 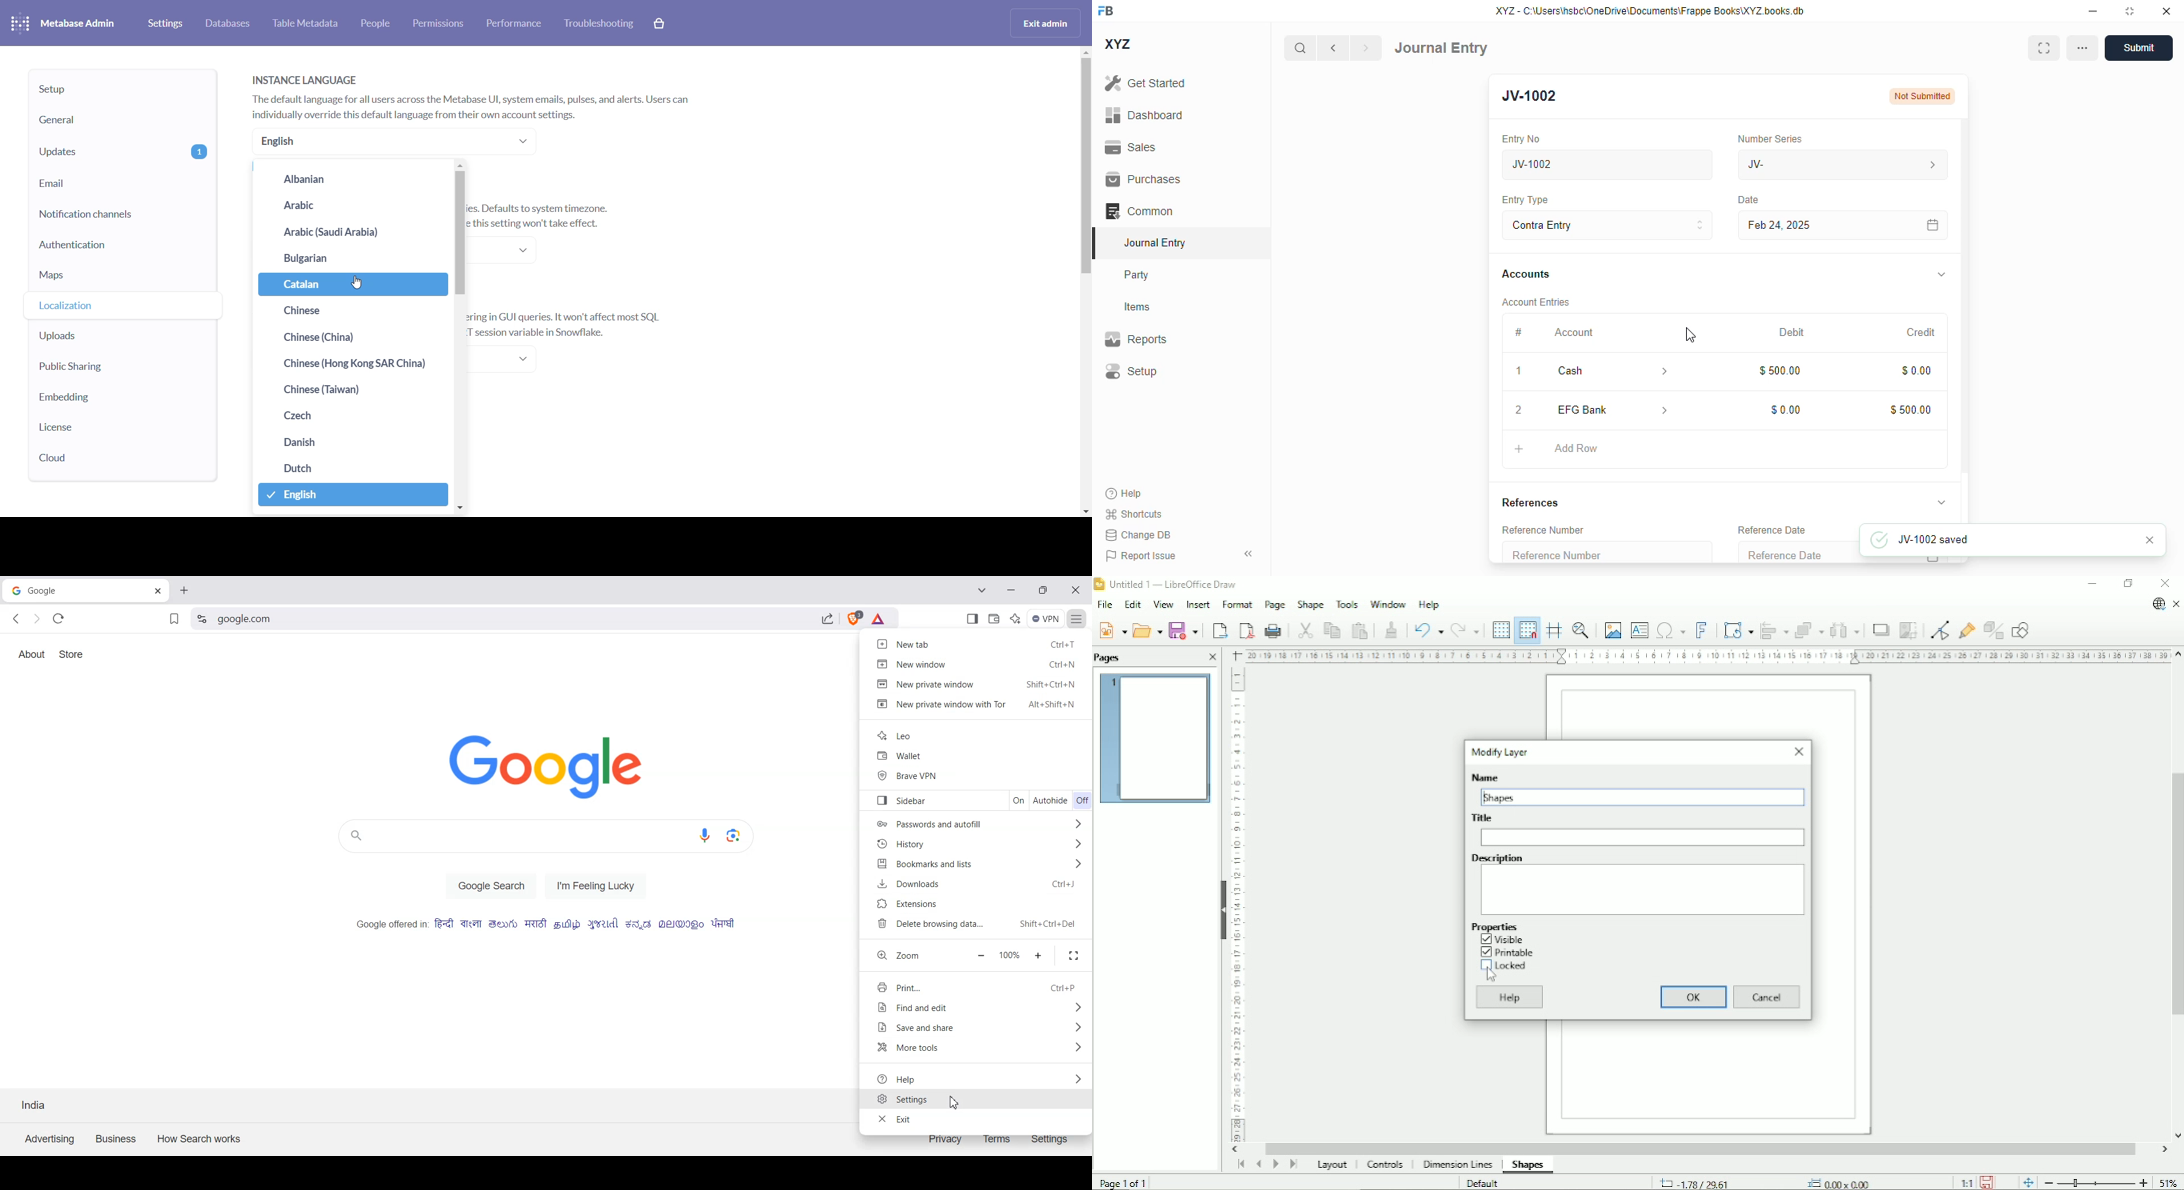 What do you see at coordinates (1484, 776) in the screenshot?
I see `Name` at bounding box center [1484, 776].